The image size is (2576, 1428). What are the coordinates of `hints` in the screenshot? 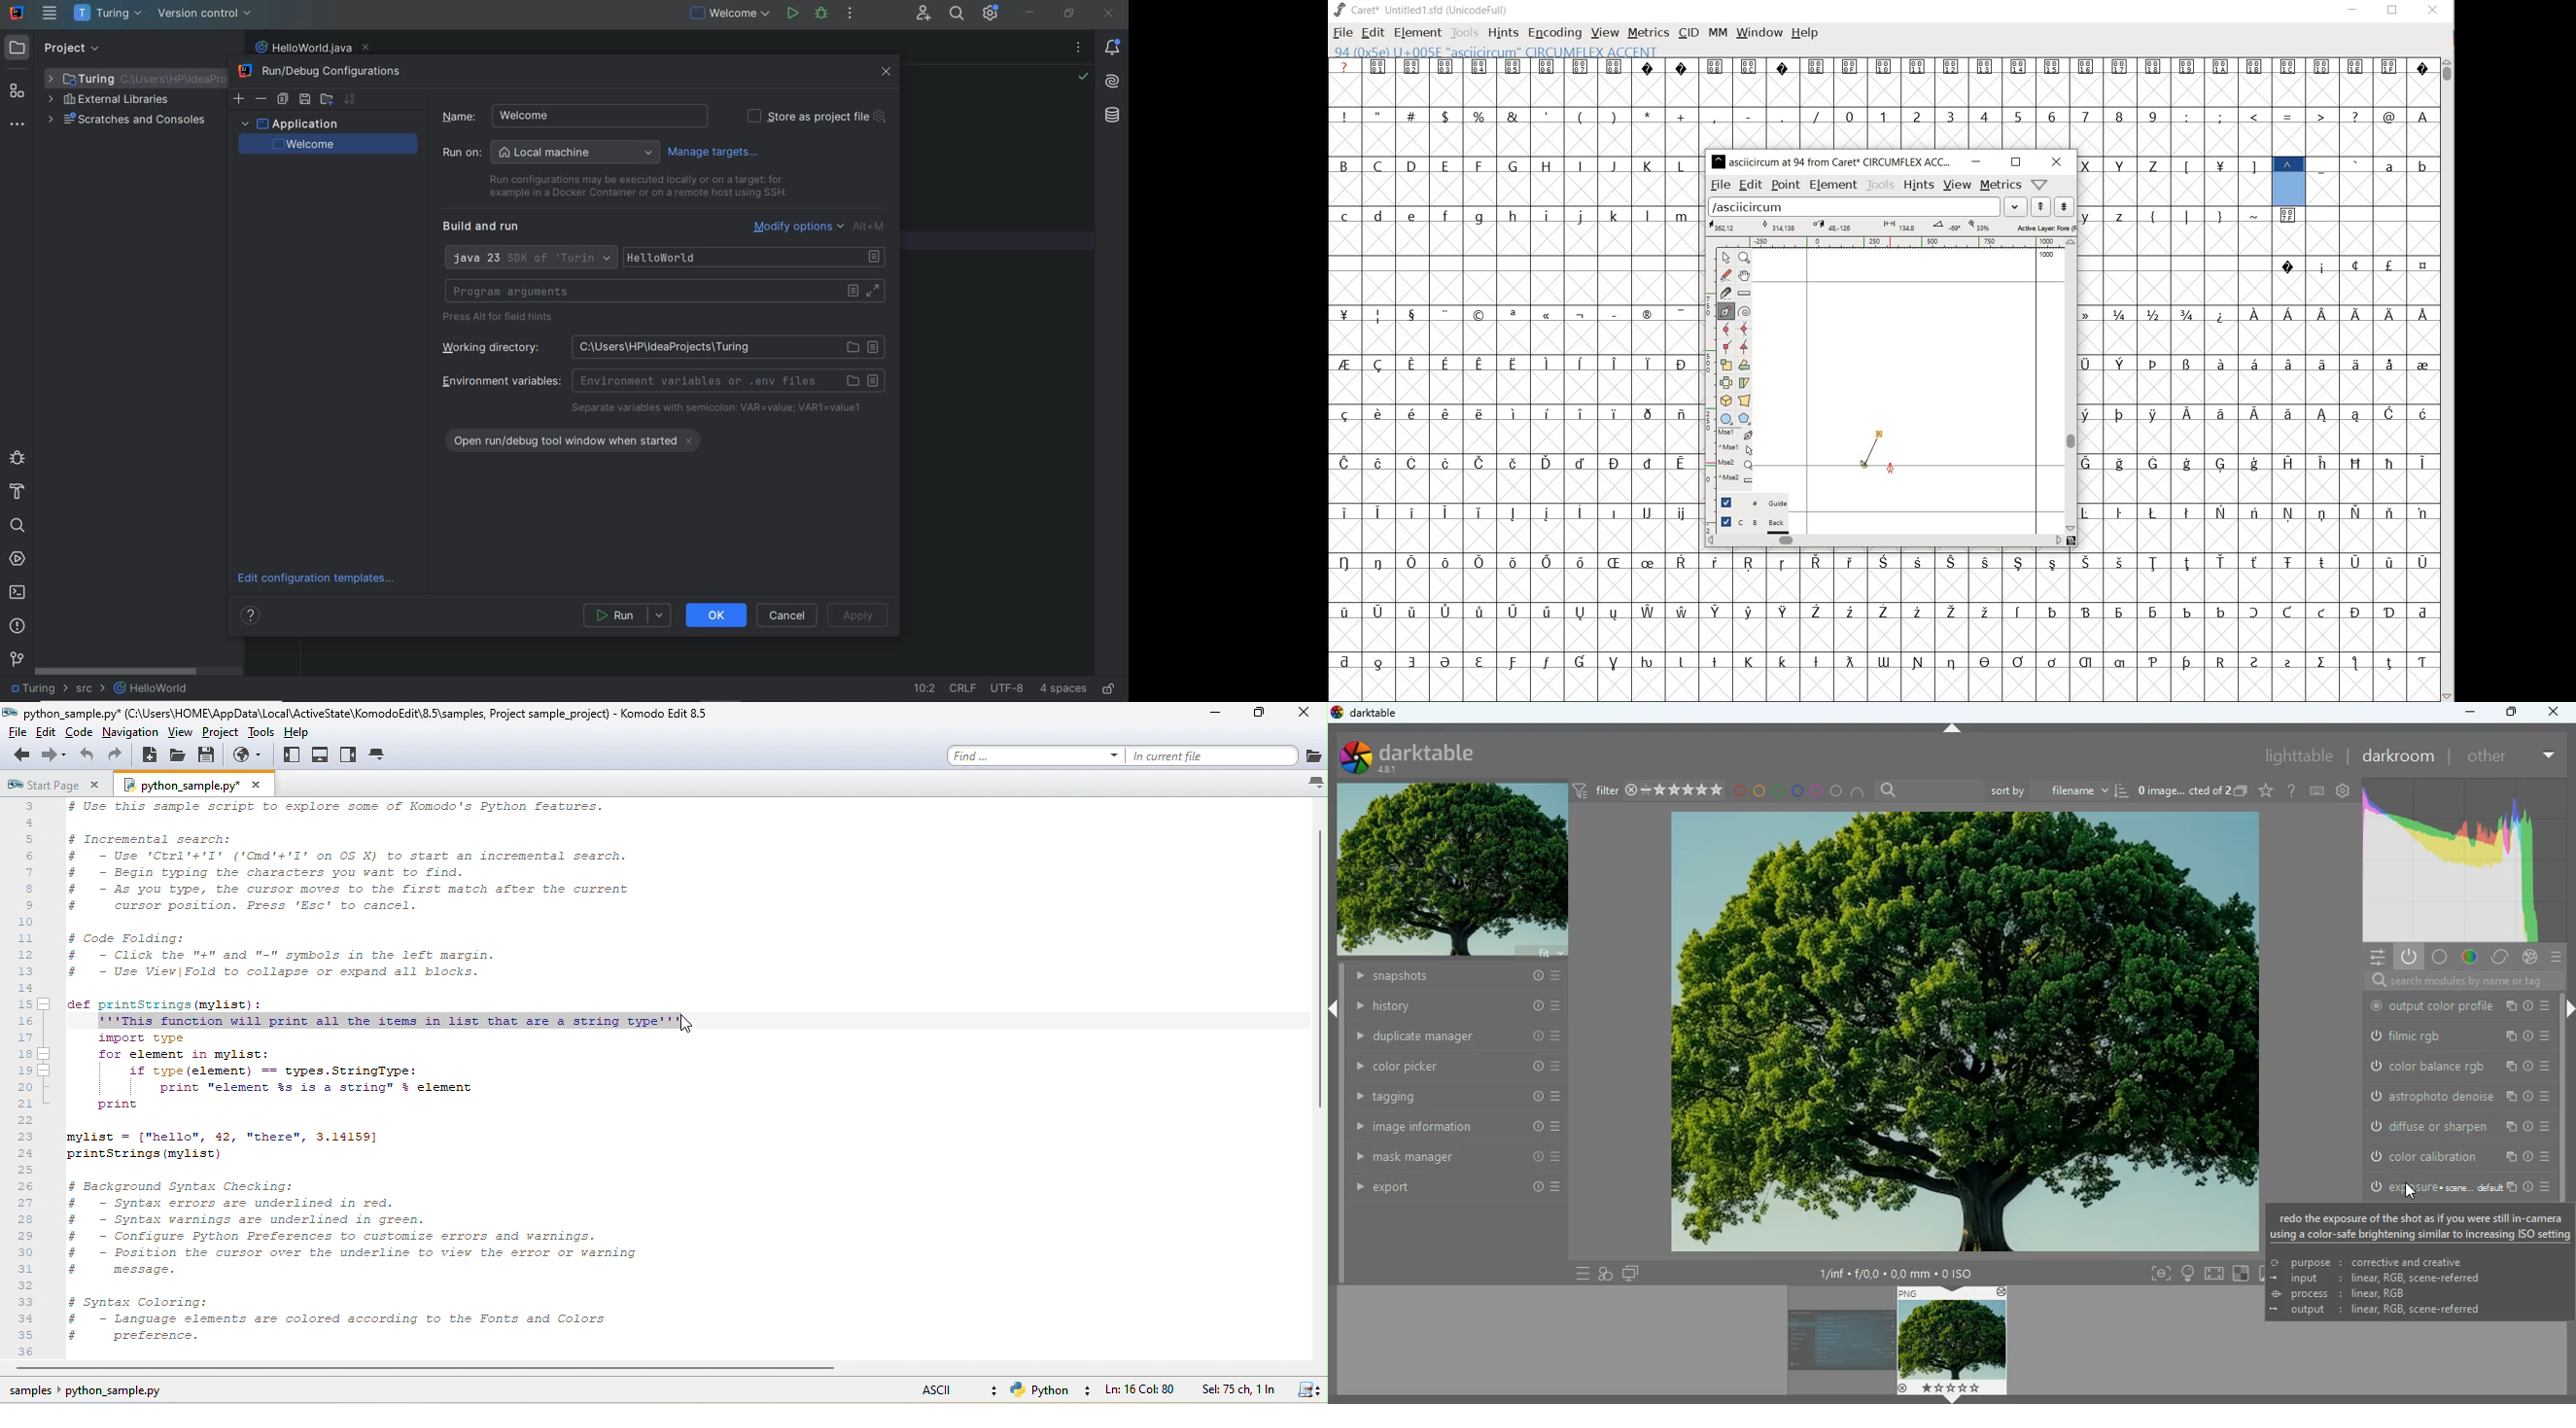 It's located at (1920, 185).